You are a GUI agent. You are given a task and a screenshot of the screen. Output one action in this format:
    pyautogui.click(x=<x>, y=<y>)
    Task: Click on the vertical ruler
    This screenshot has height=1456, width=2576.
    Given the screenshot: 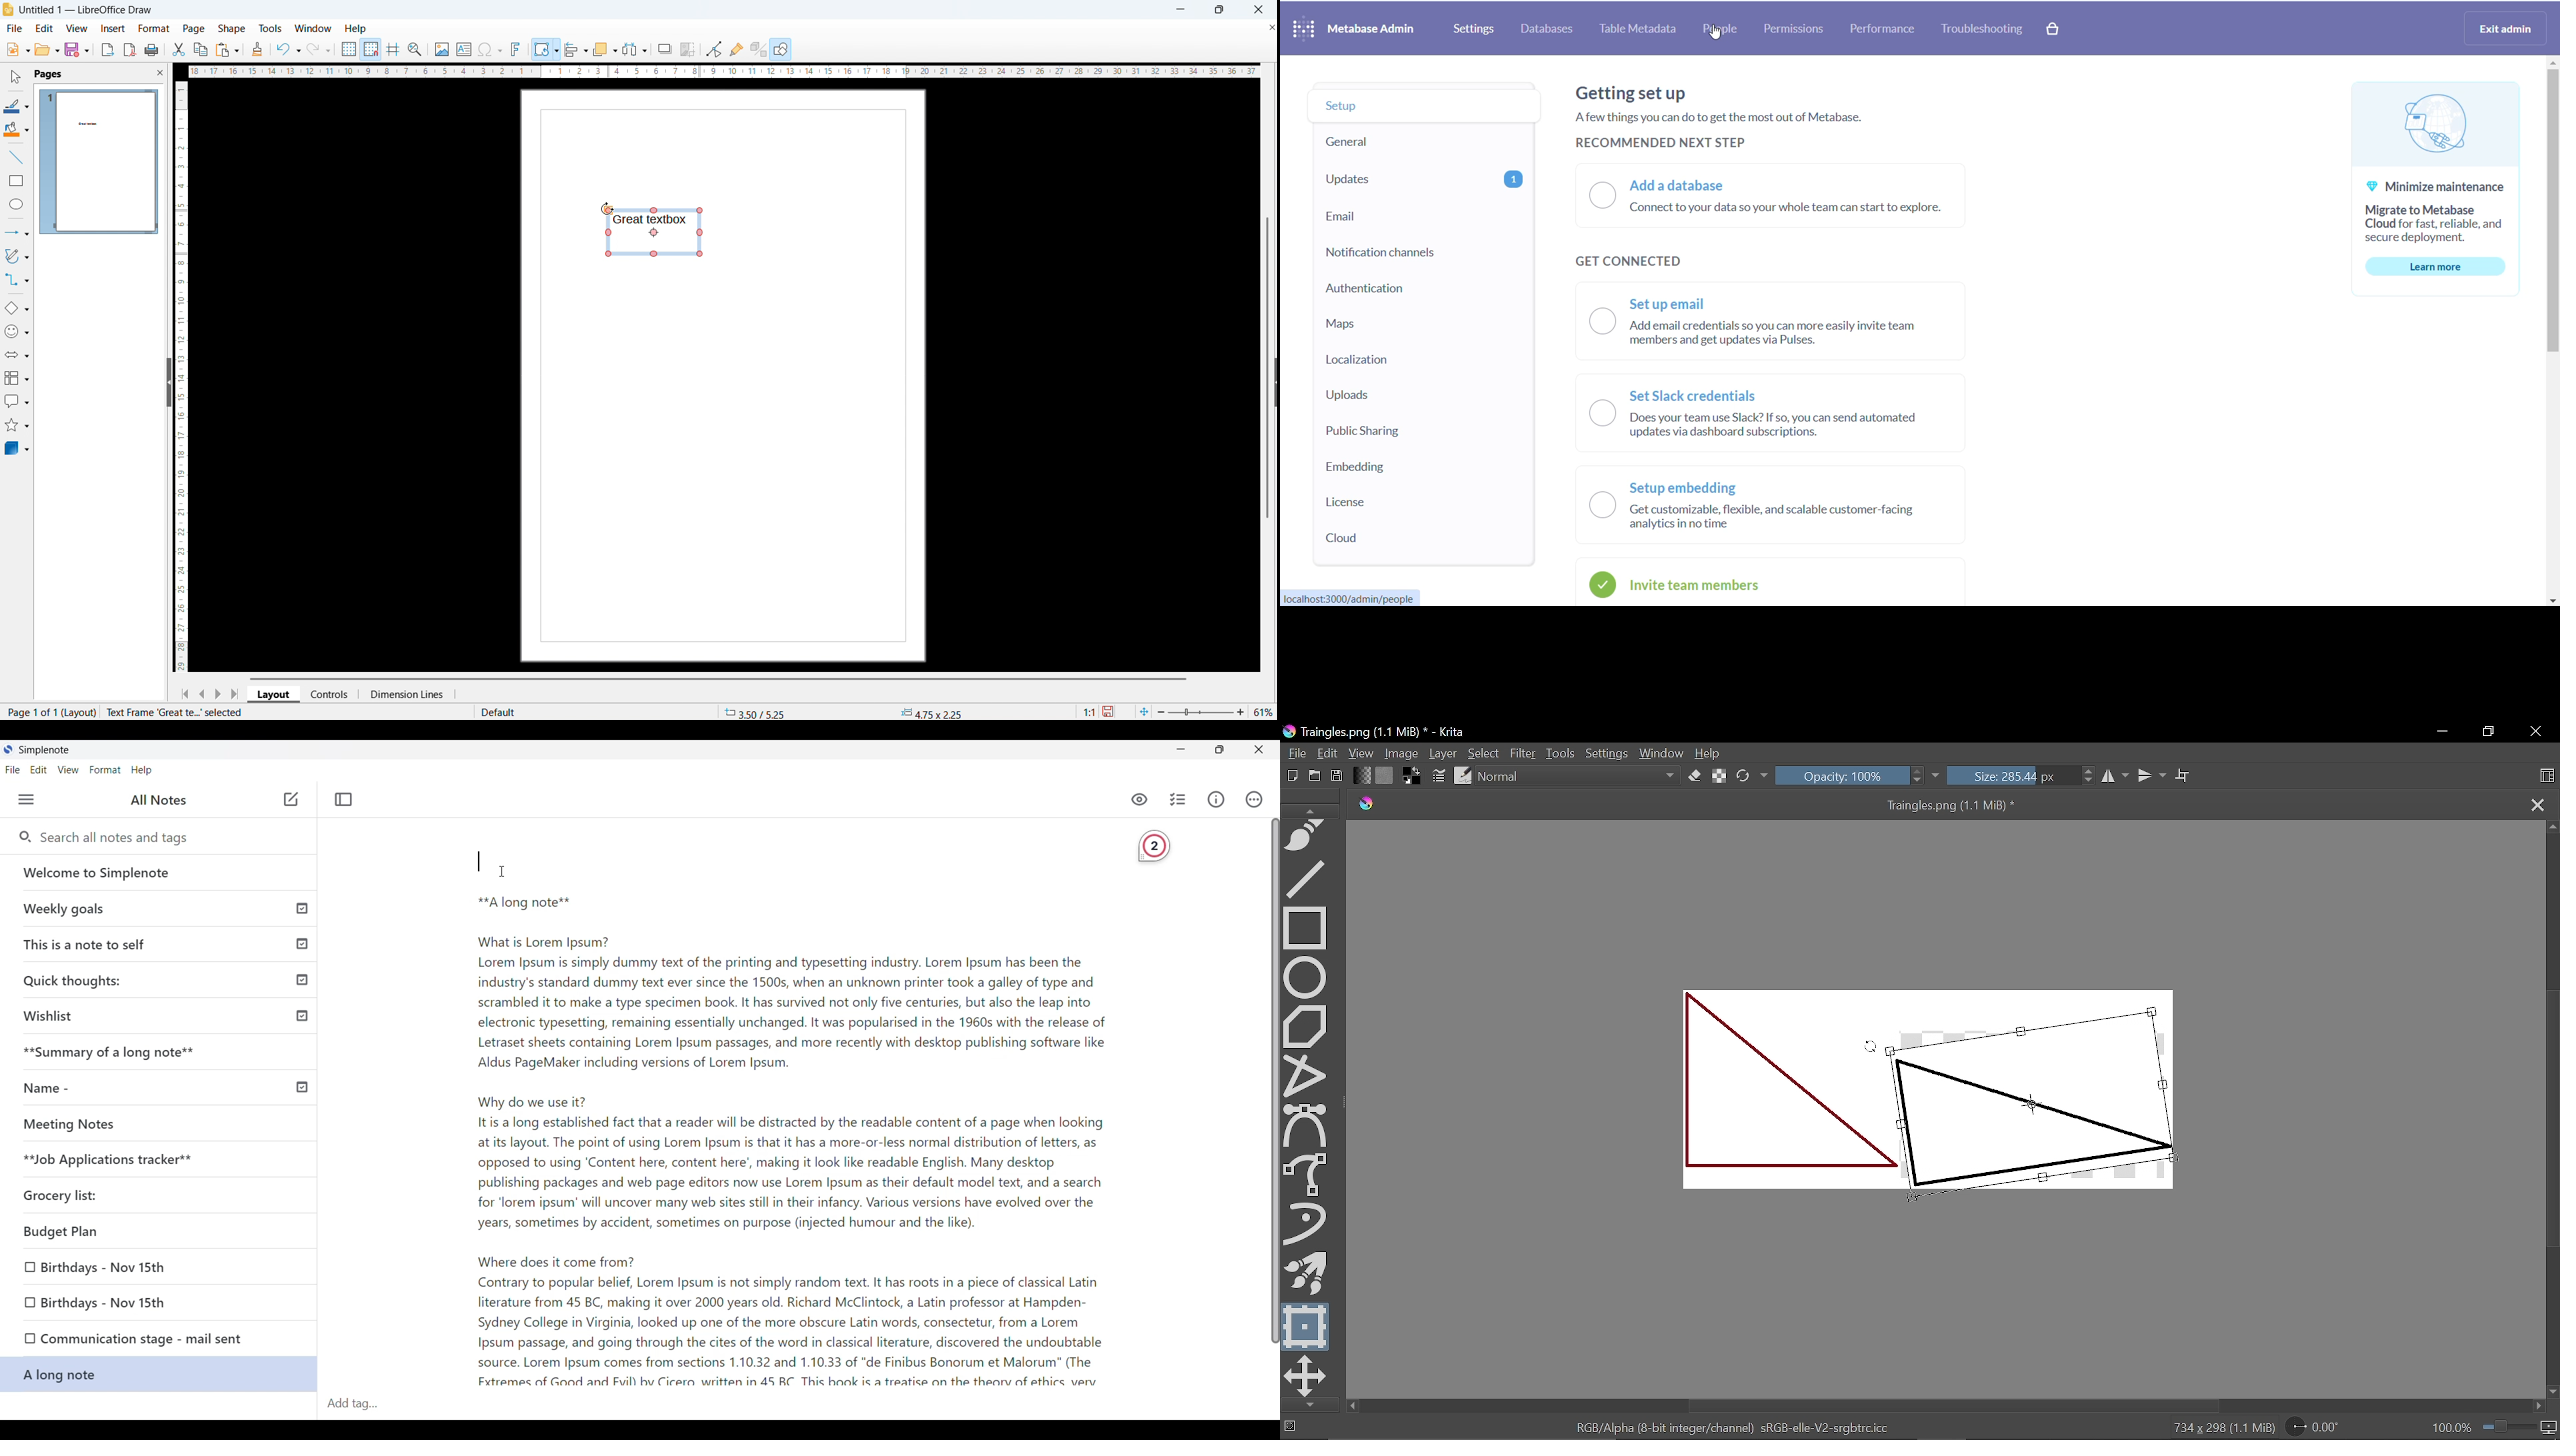 What is the action you would take?
    pyautogui.click(x=181, y=375)
    